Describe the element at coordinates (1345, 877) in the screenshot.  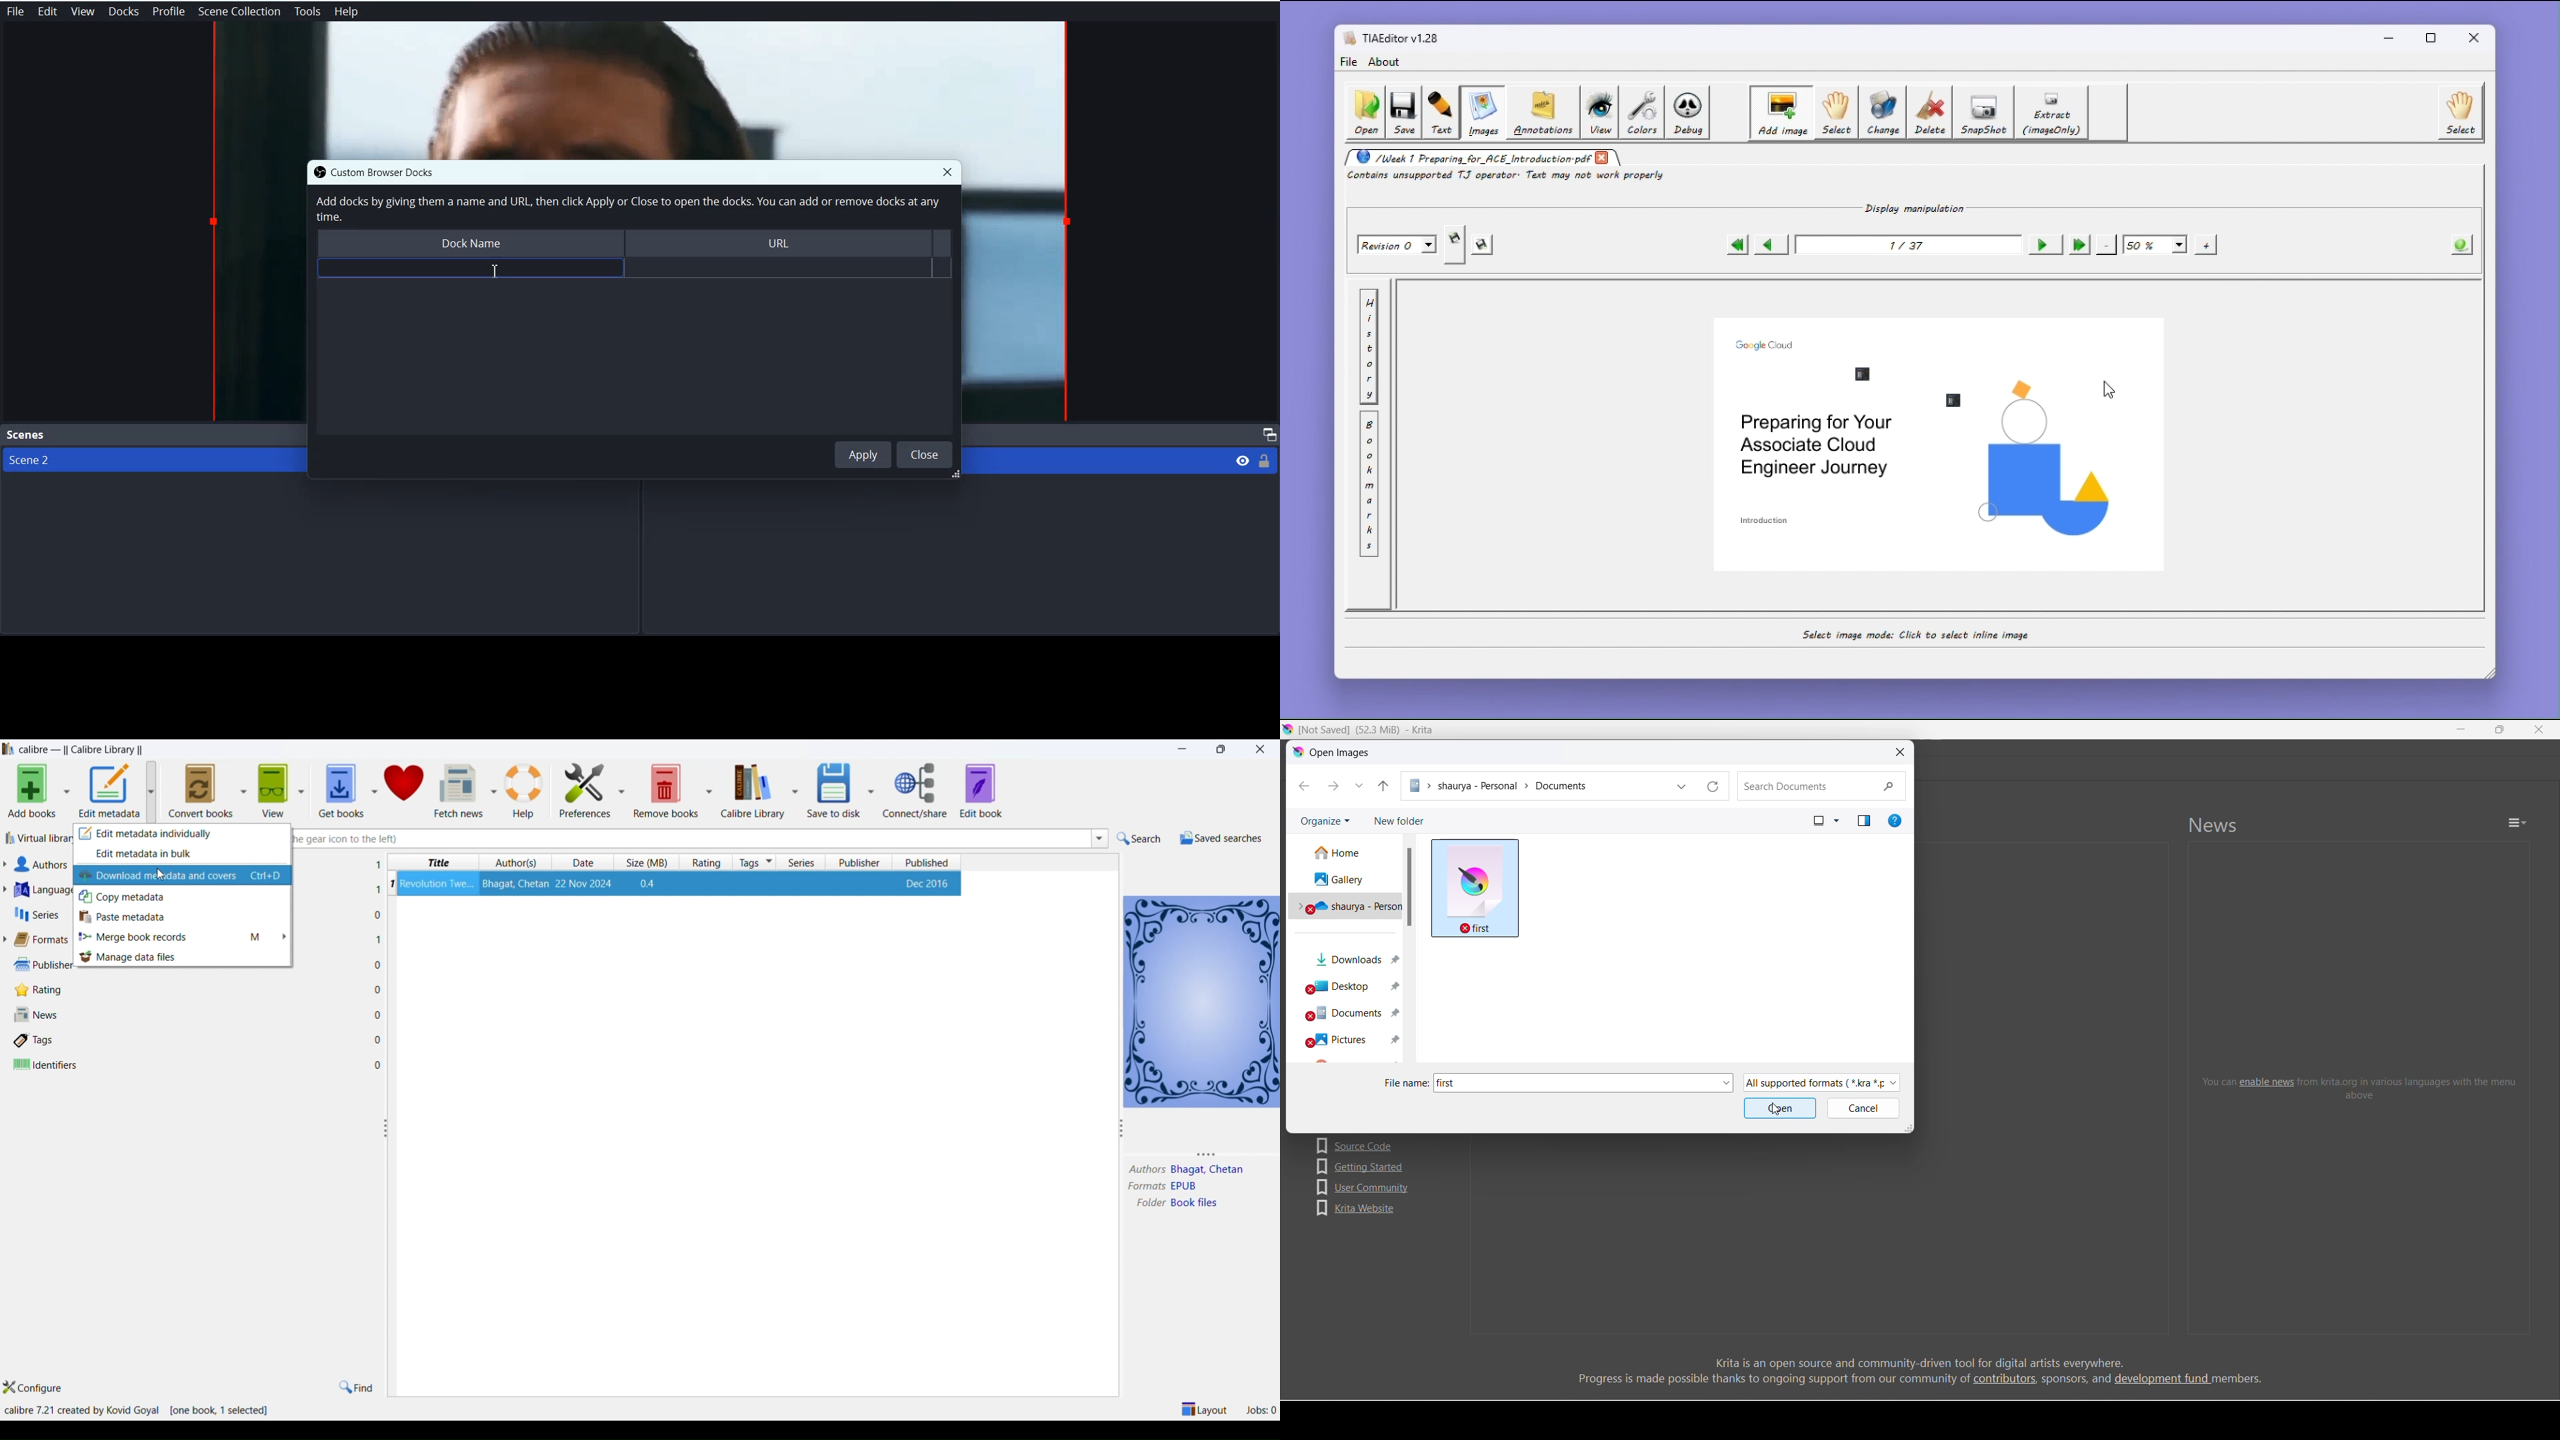
I see `gallery` at that location.